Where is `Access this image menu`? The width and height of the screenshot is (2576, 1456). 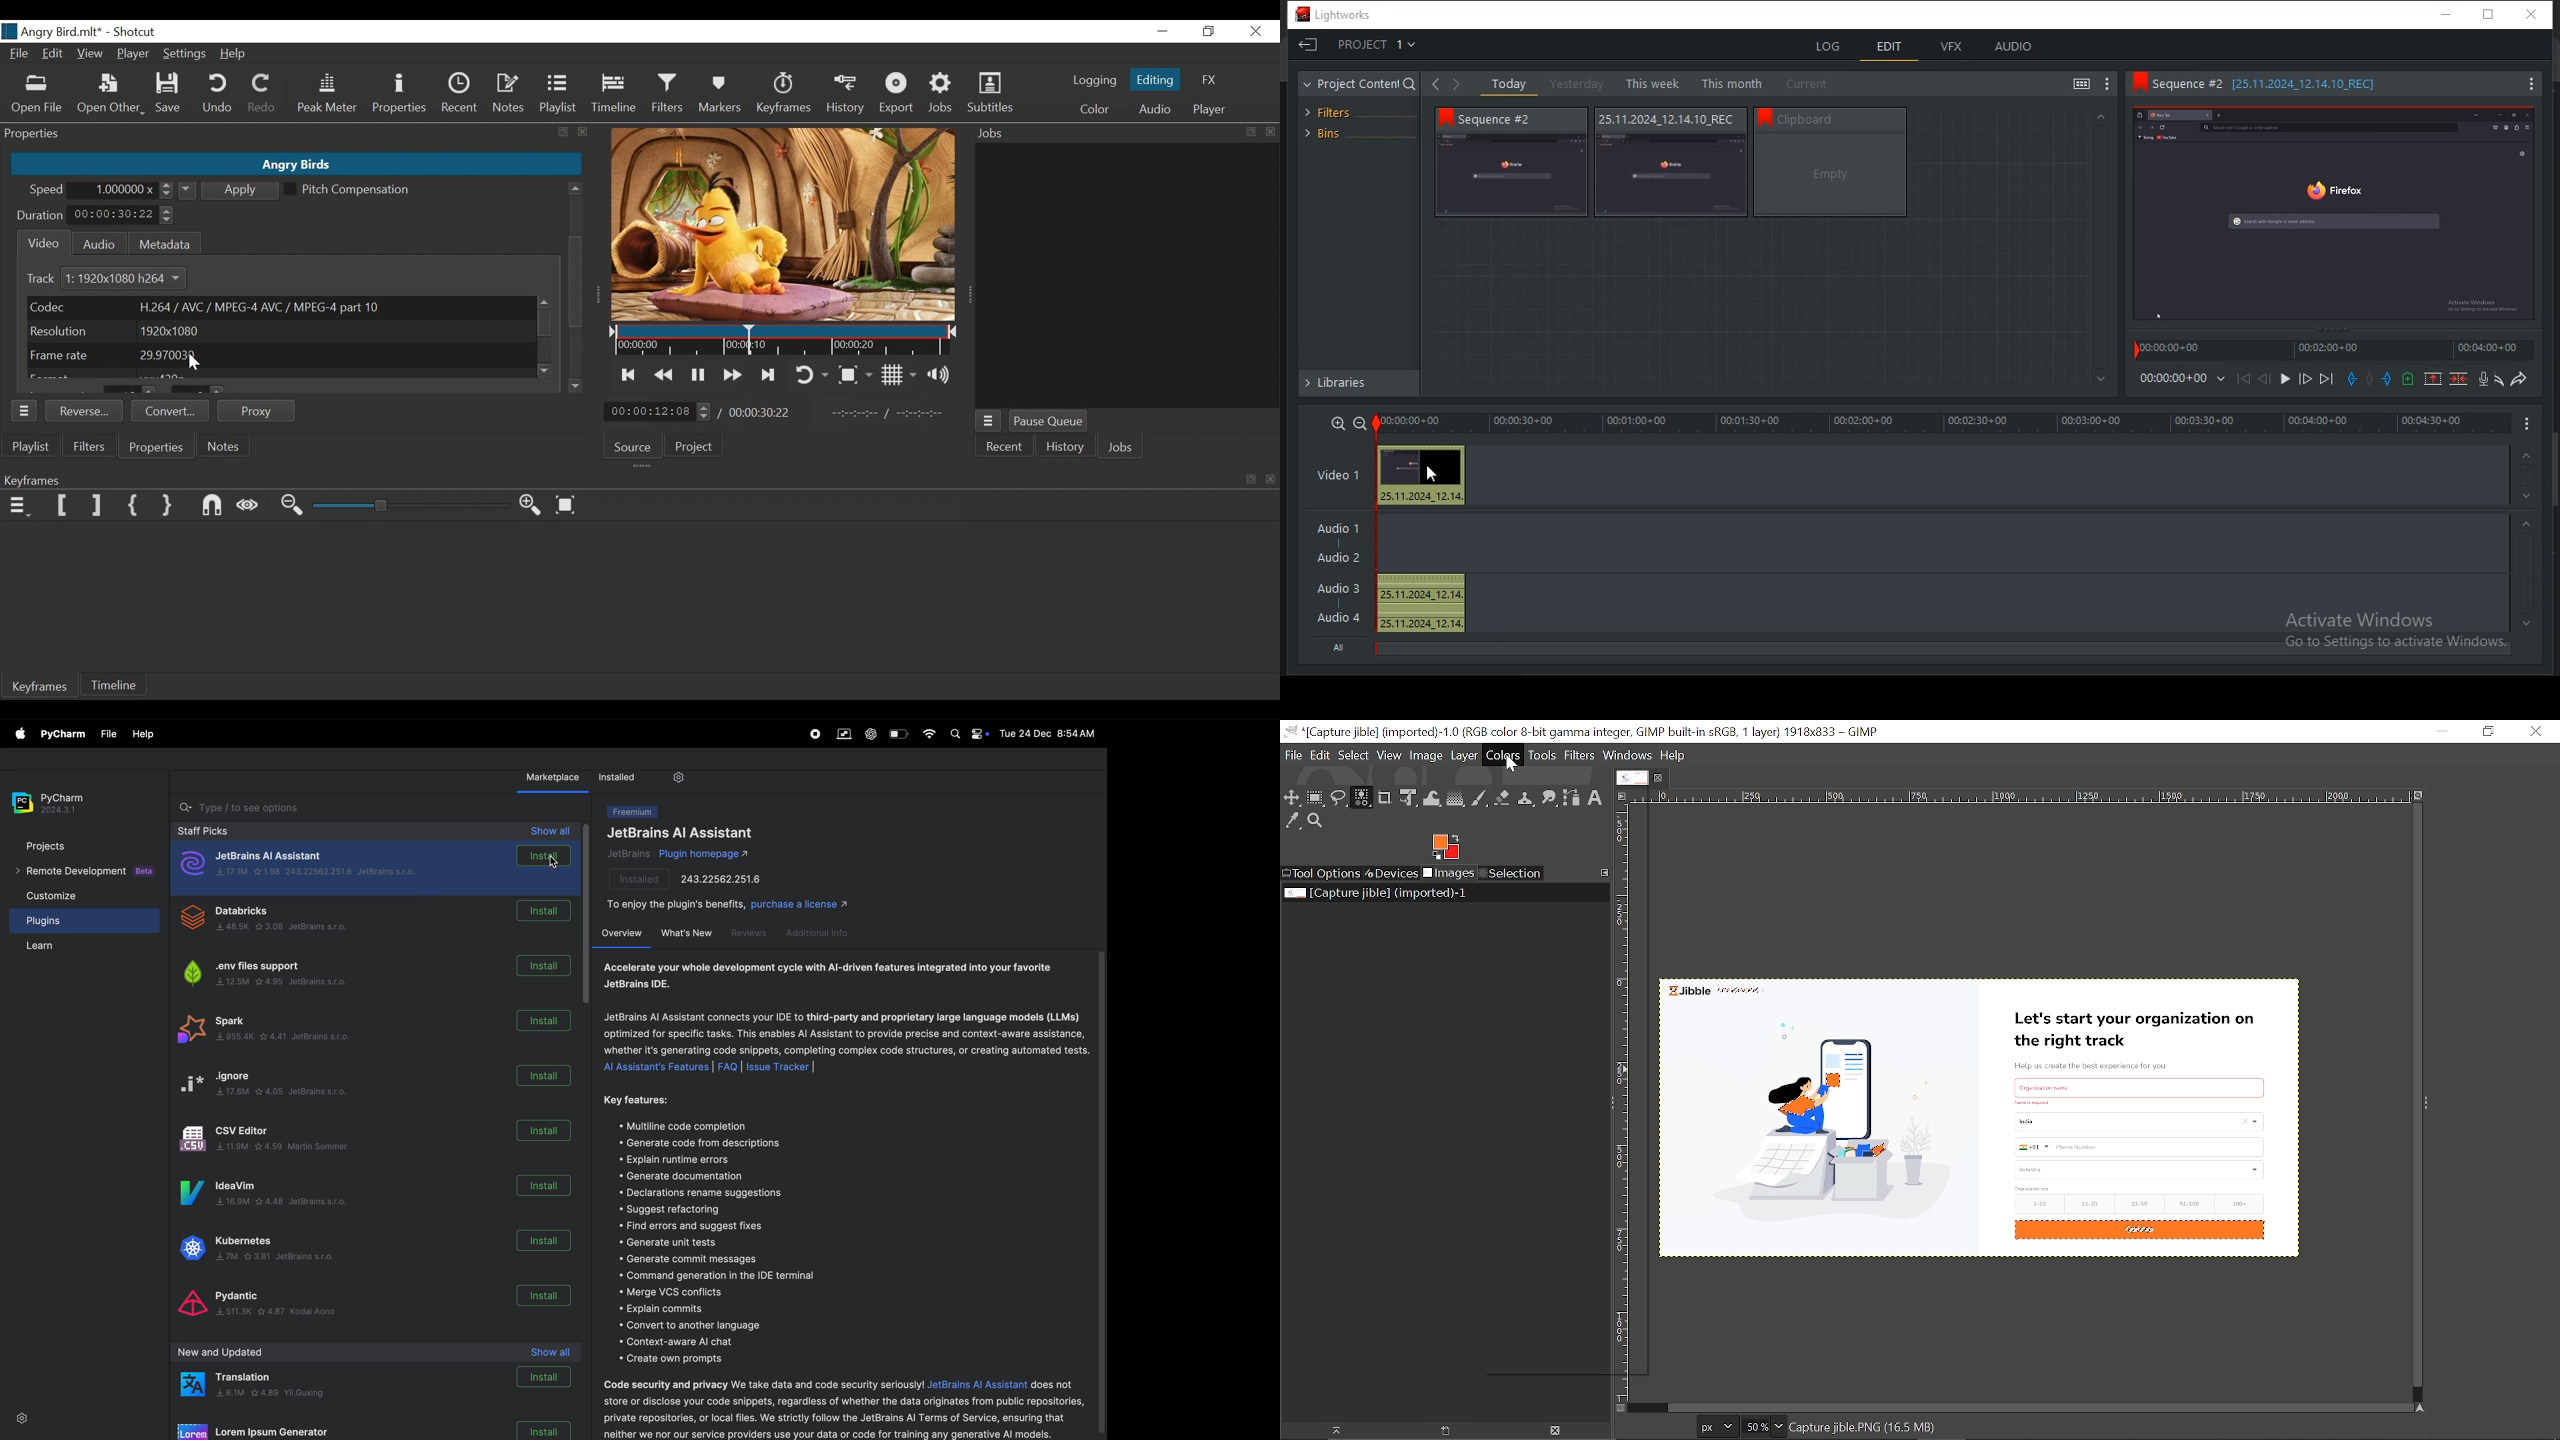 Access this image menu is located at coordinates (1621, 795).